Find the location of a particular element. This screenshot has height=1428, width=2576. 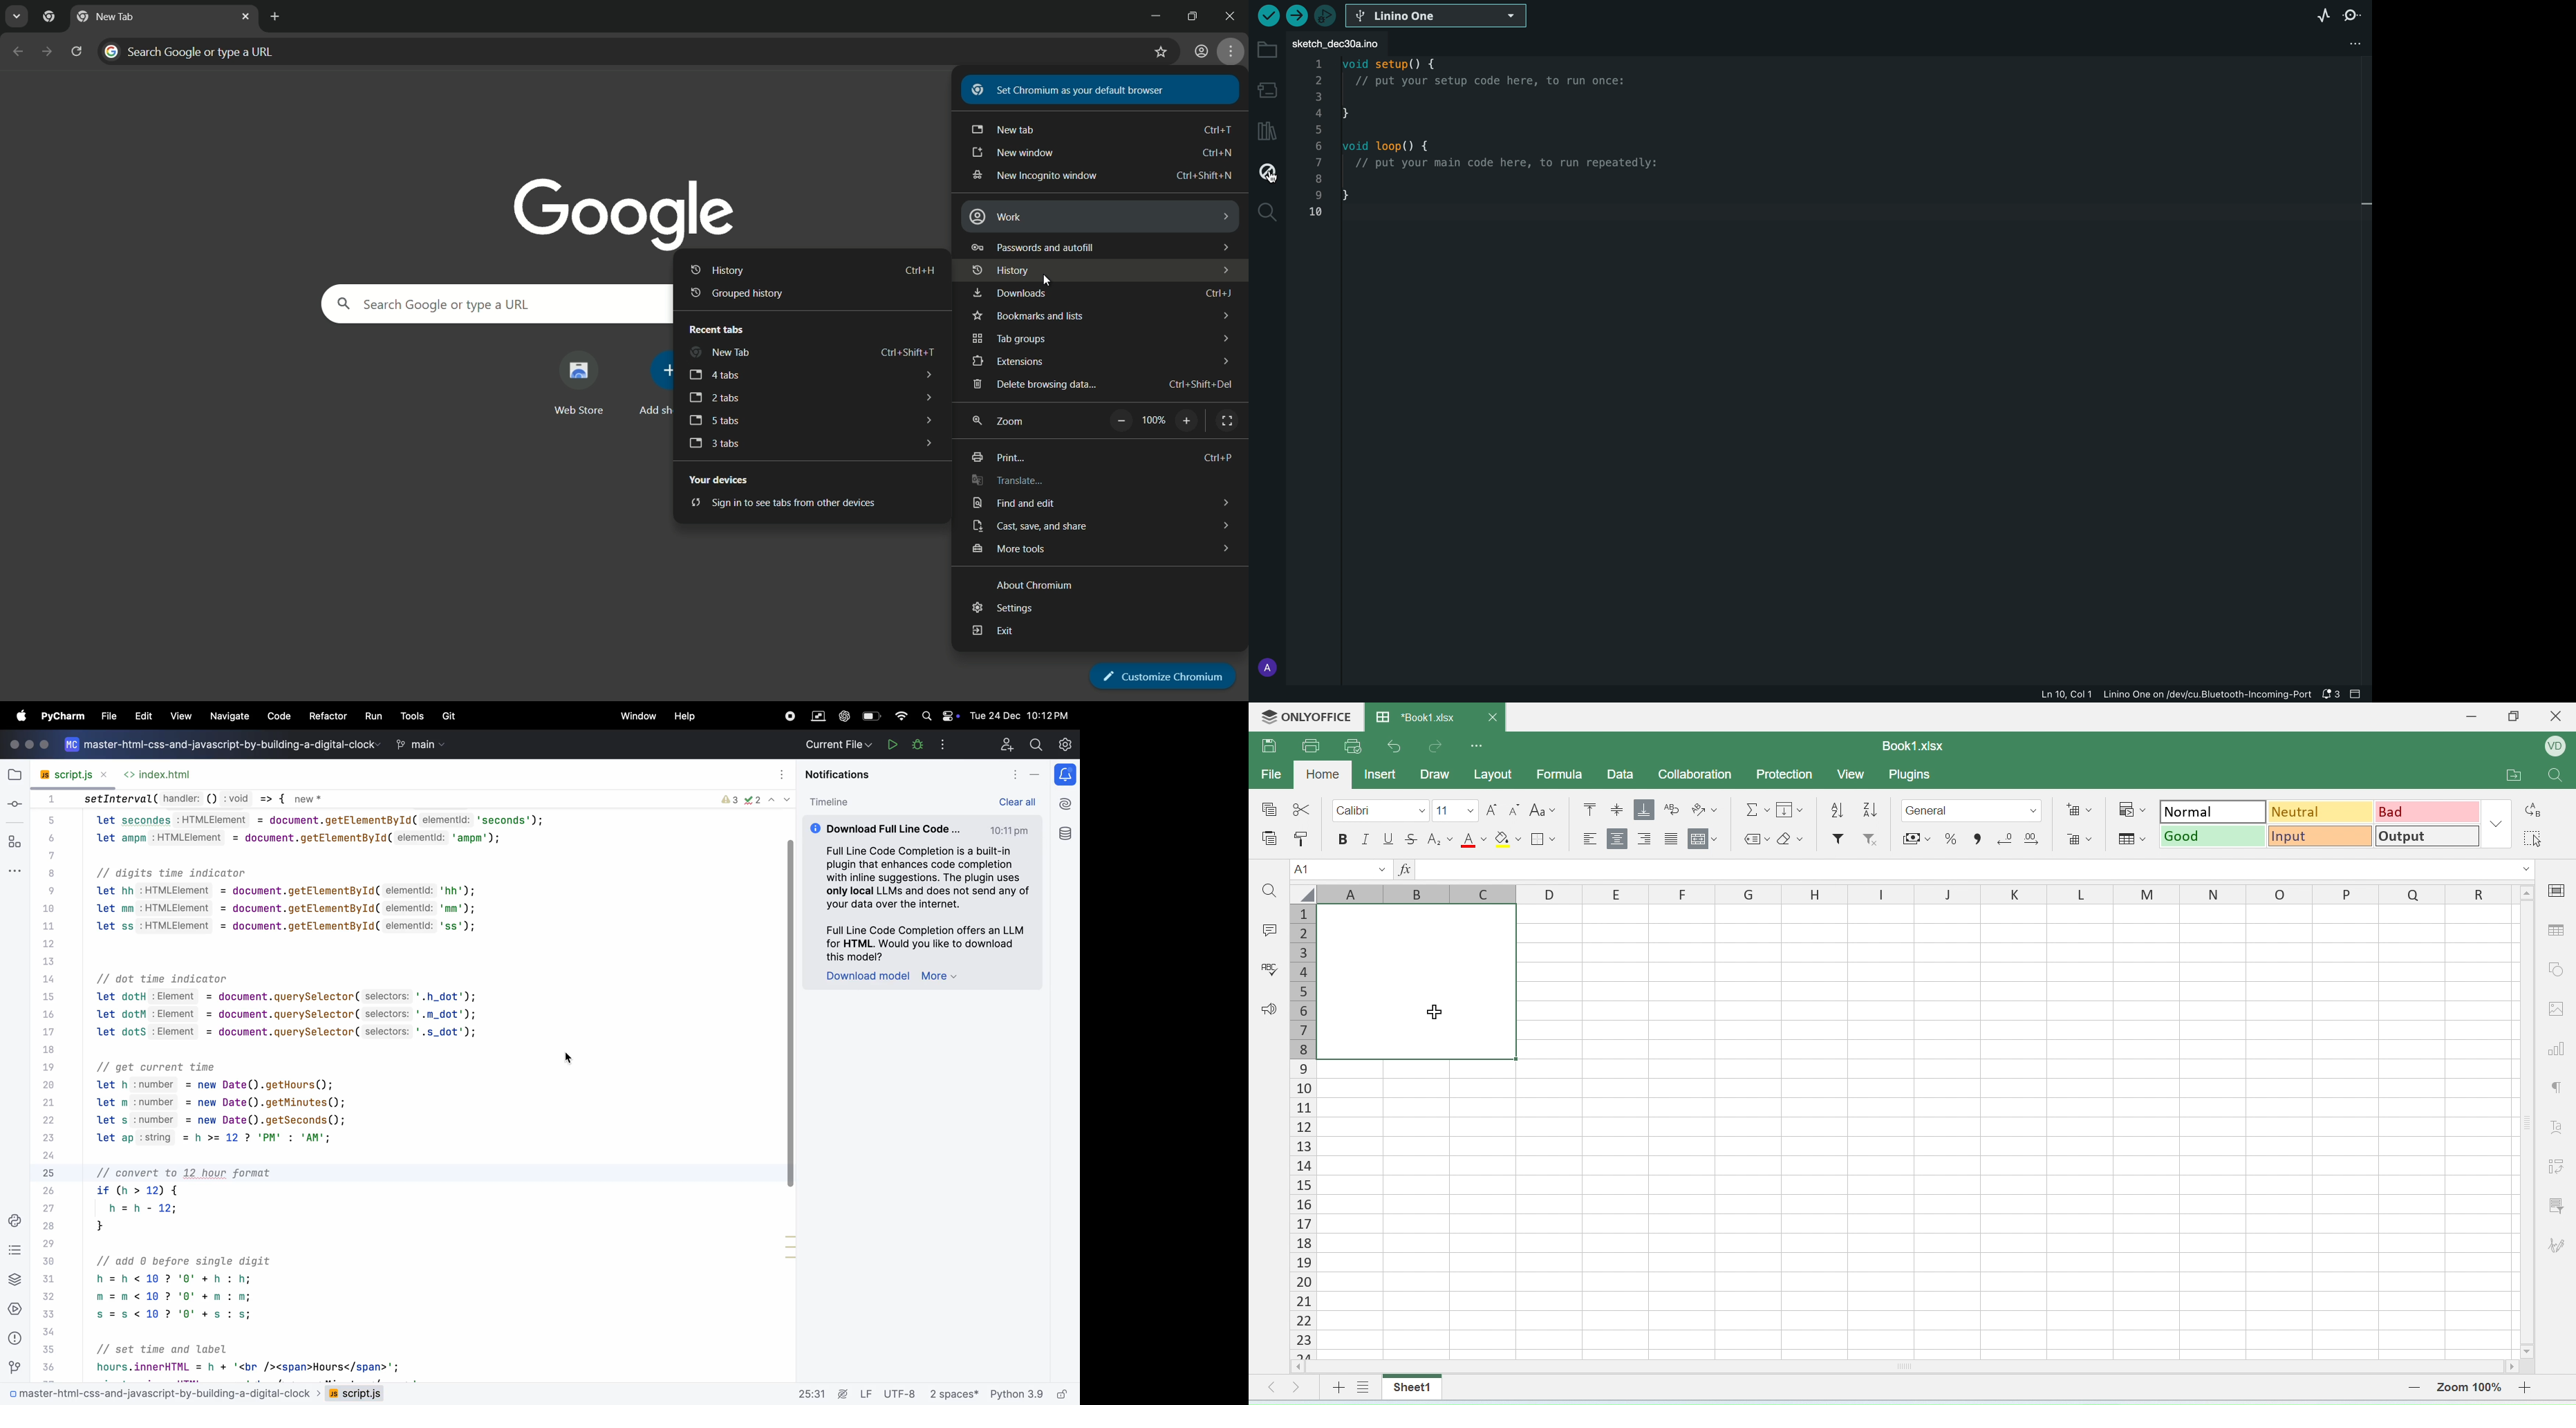

customize chromium is located at coordinates (1160, 672).